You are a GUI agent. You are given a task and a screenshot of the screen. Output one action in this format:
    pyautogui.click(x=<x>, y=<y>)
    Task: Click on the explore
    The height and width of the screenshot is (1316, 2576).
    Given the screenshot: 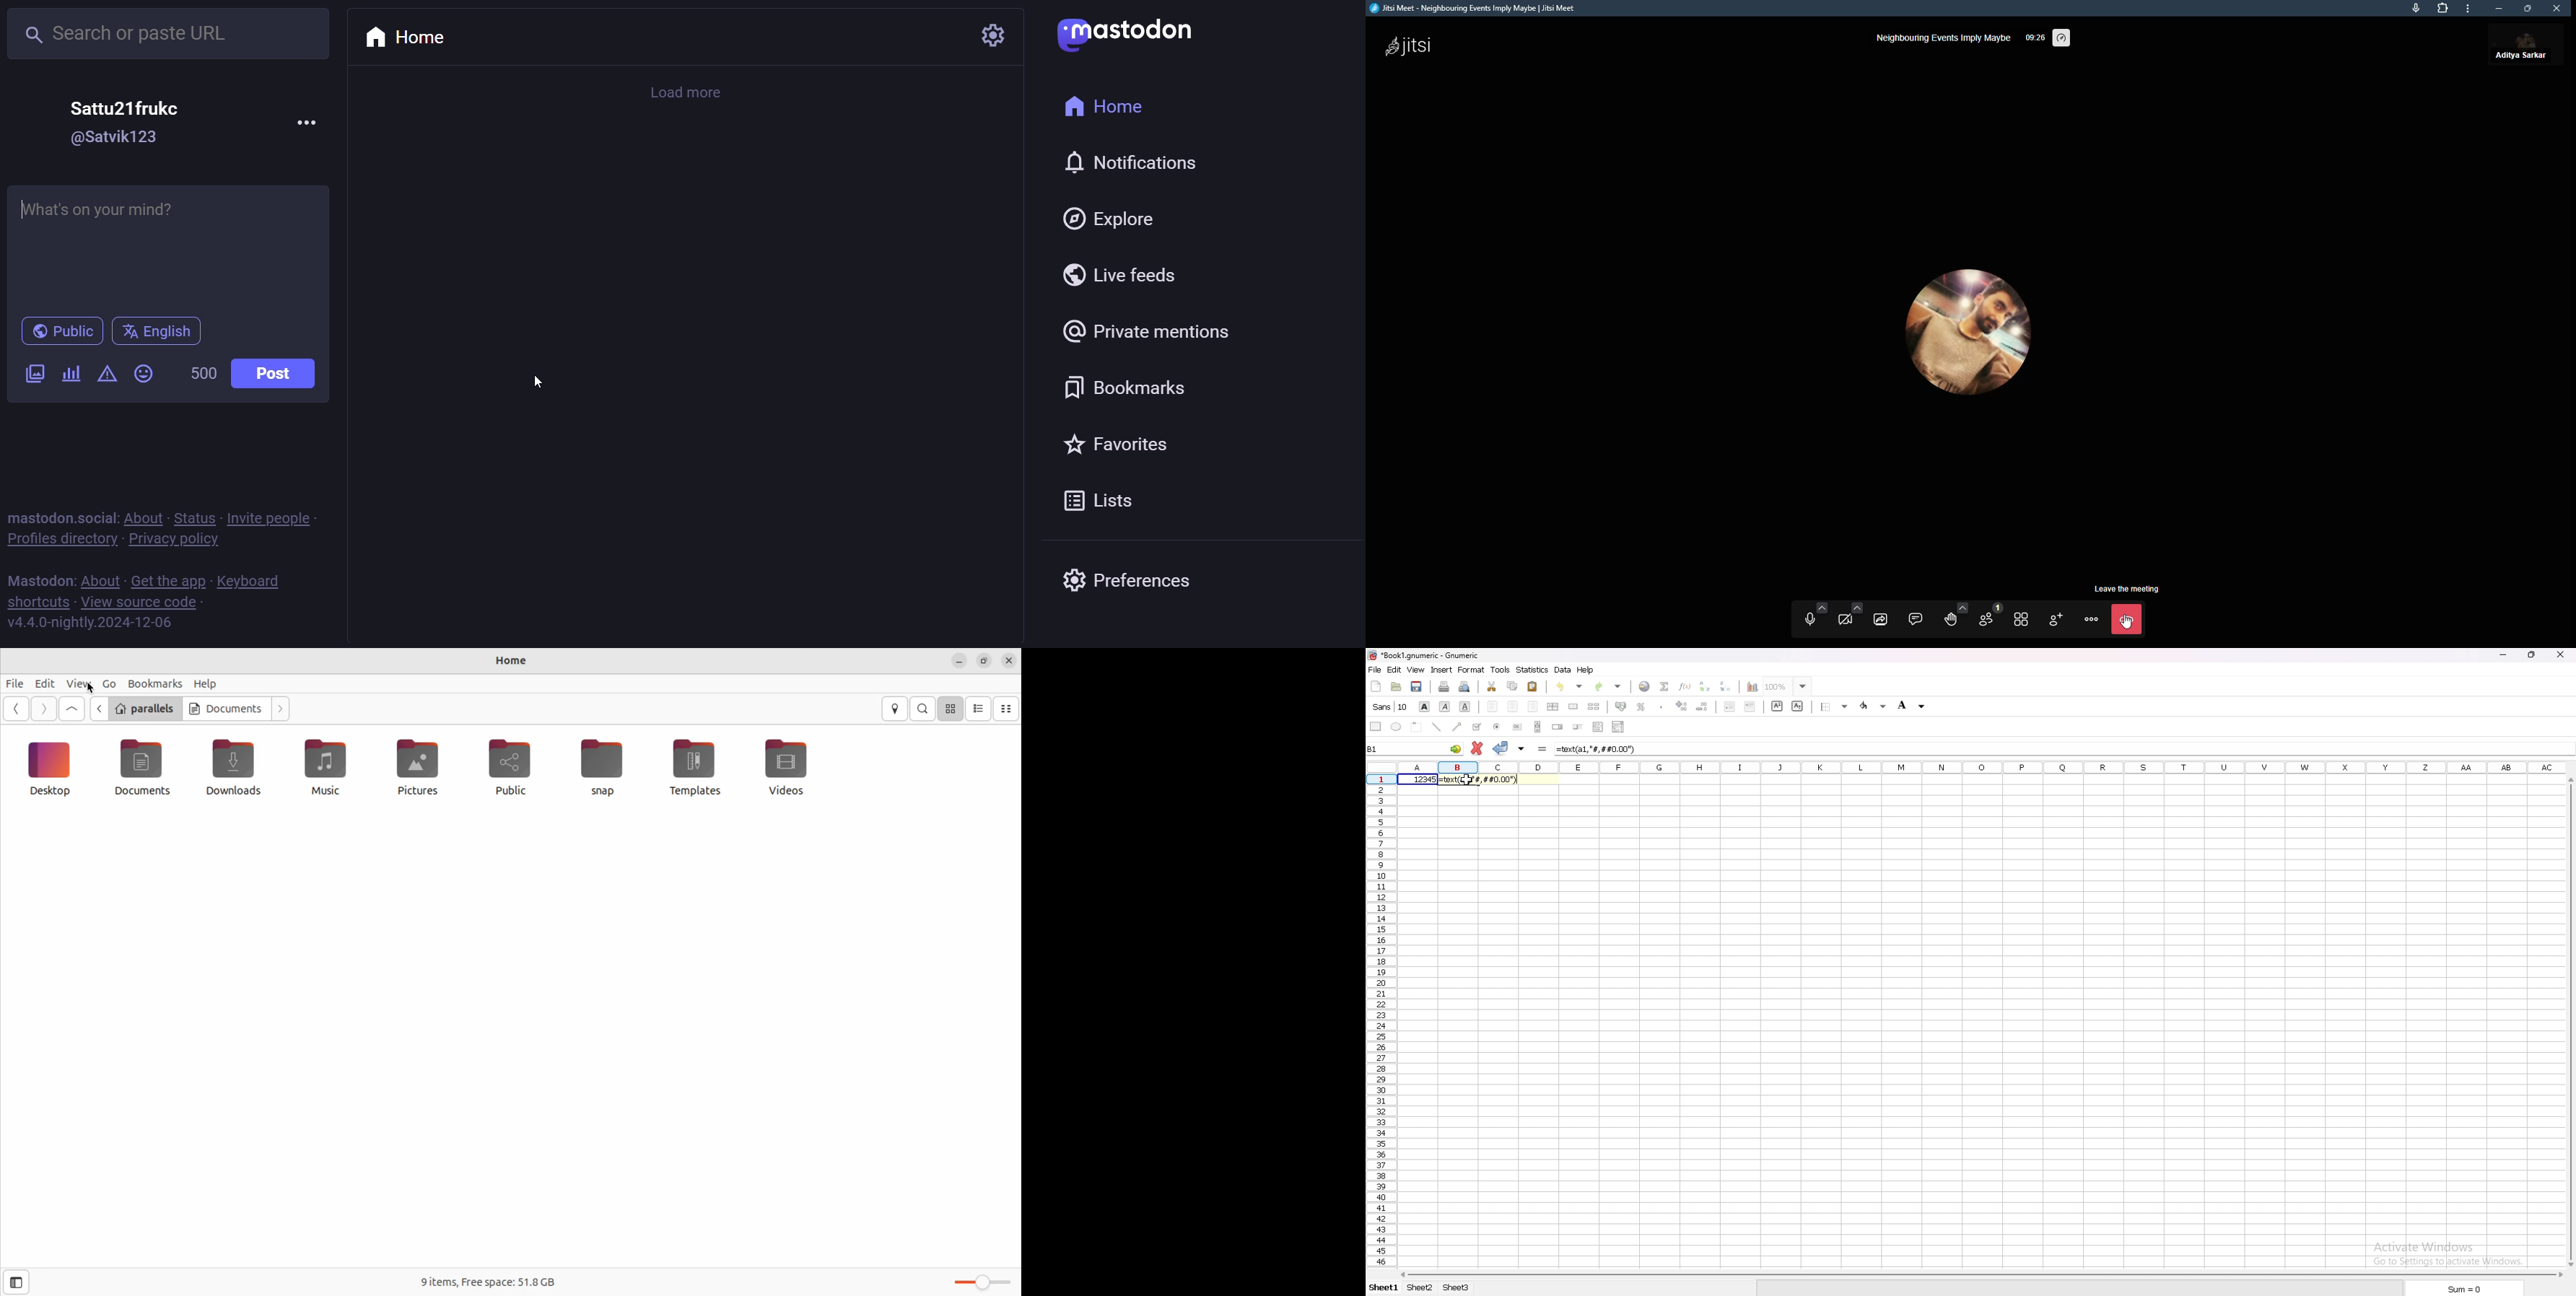 What is the action you would take?
    pyautogui.click(x=1111, y=217)
    